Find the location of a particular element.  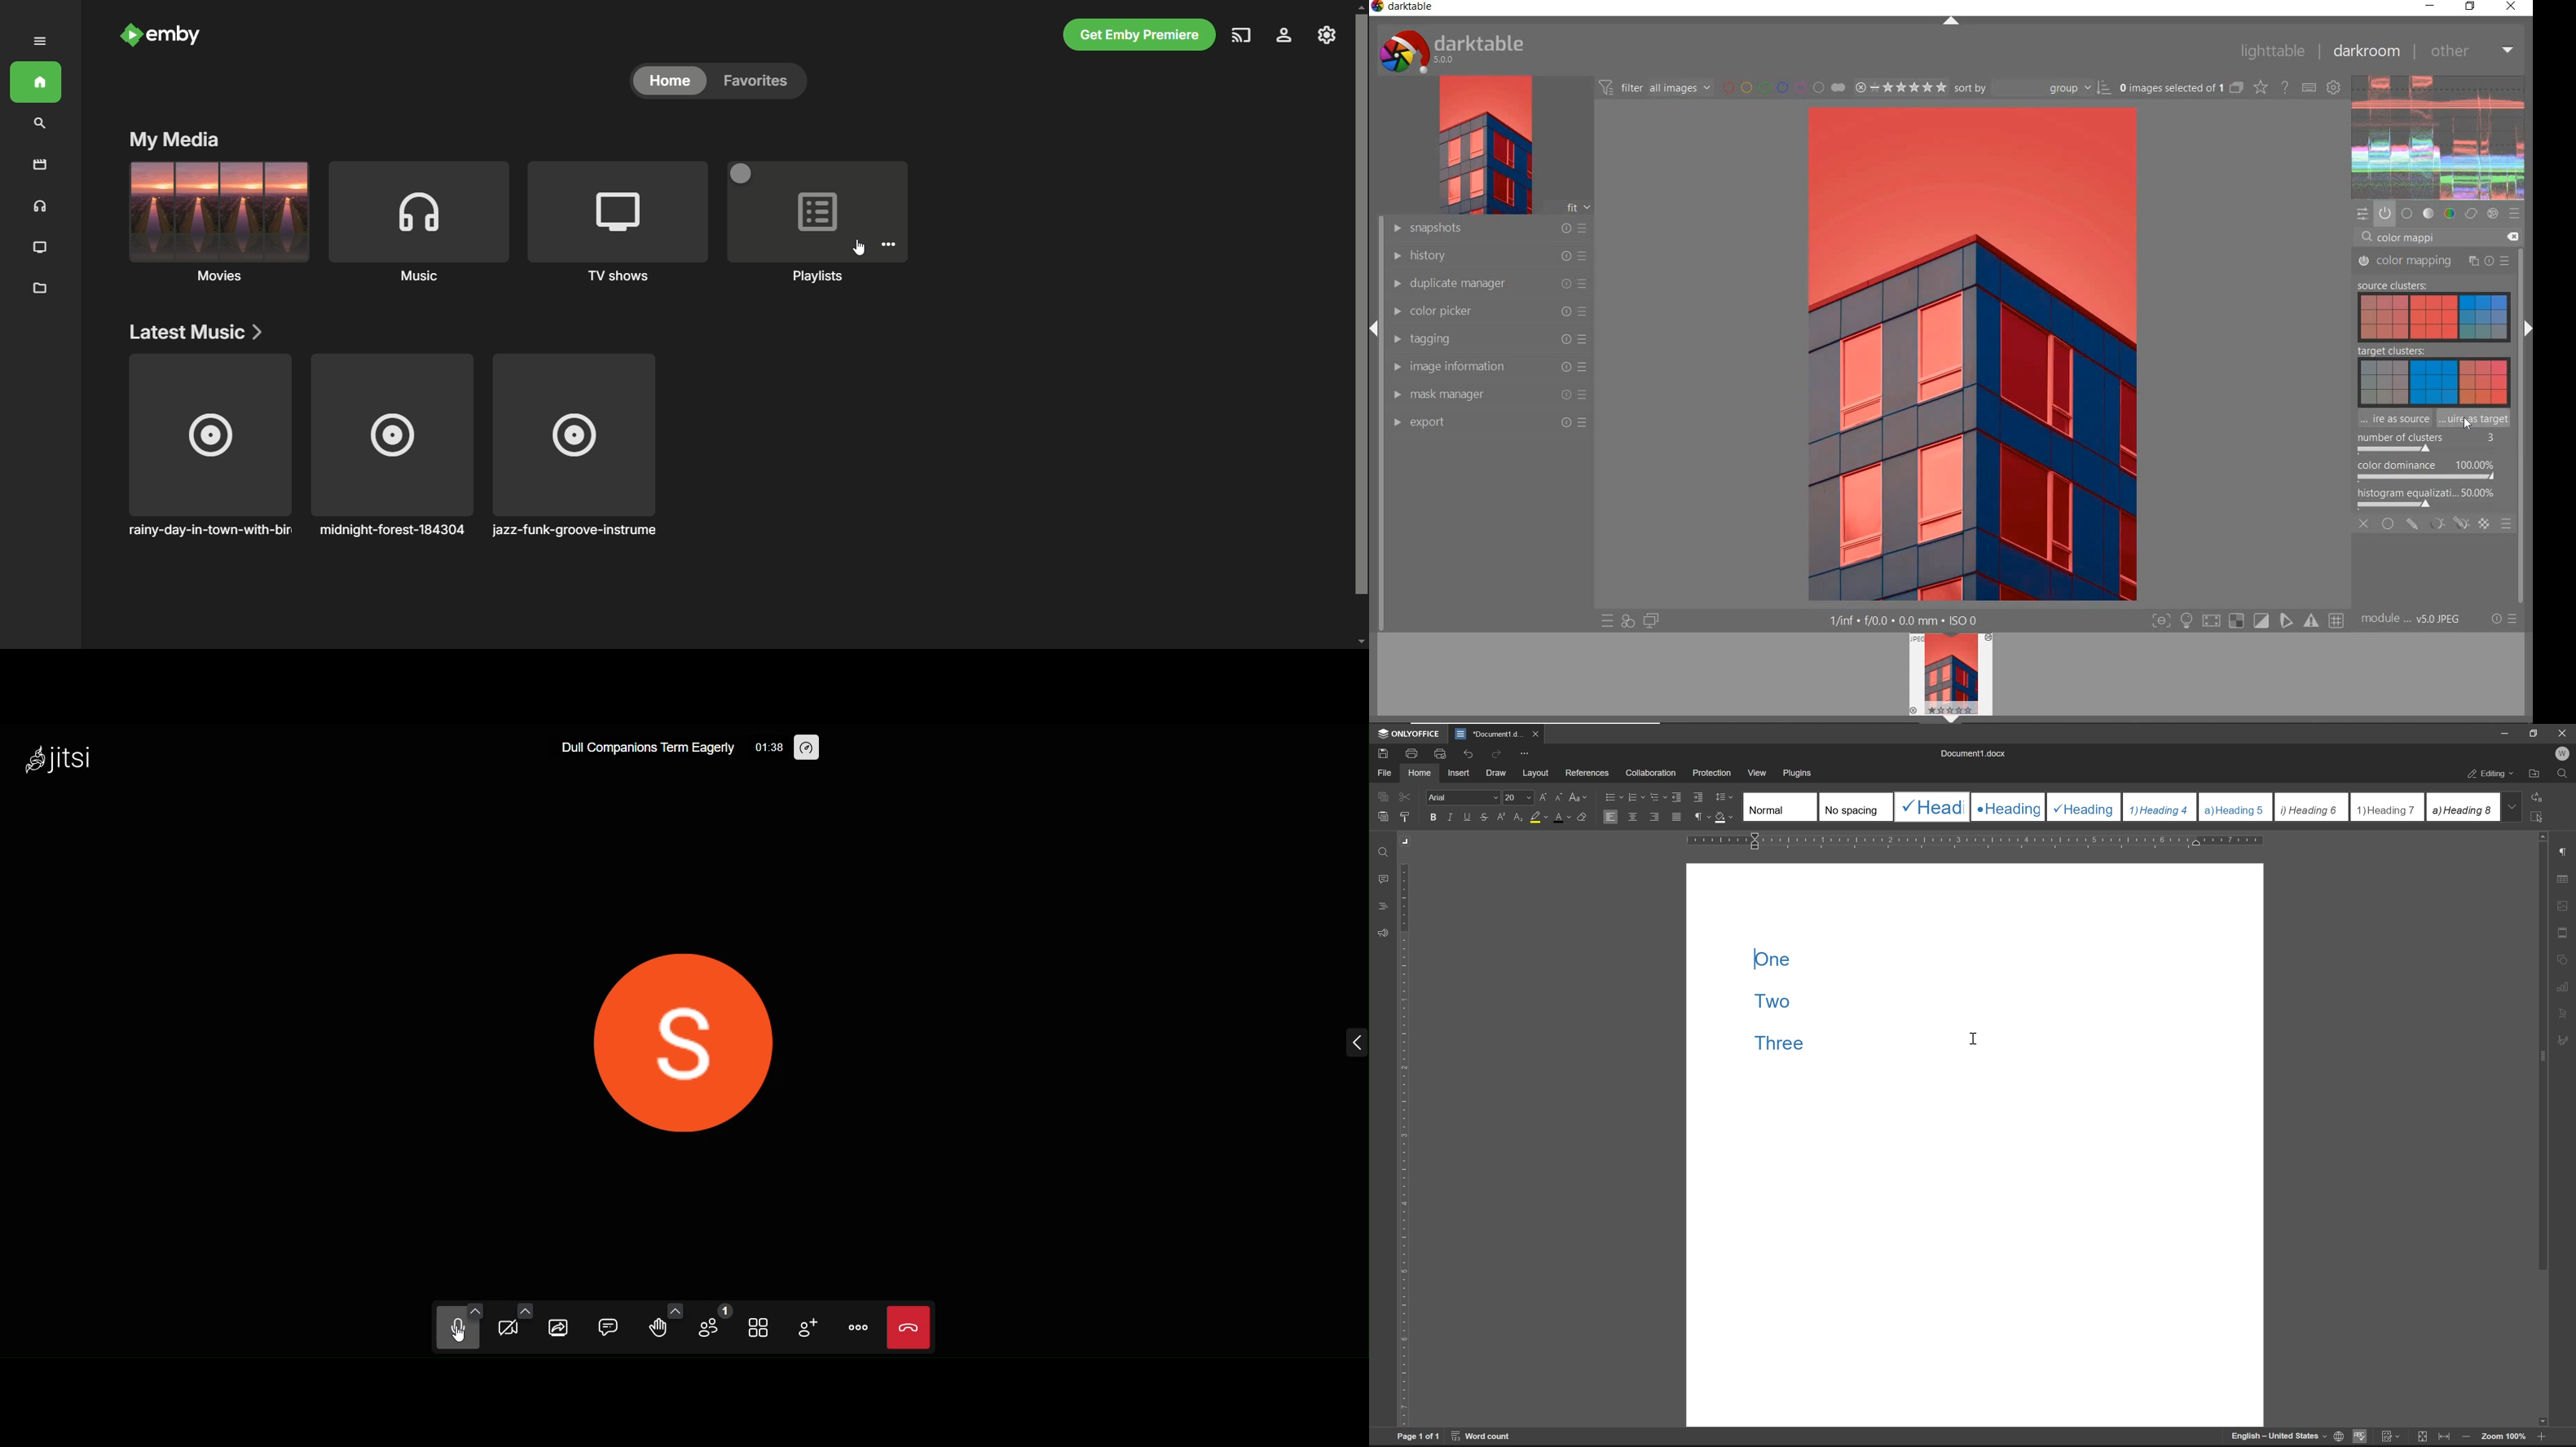

caopy is located at coordinates (1381, 798).